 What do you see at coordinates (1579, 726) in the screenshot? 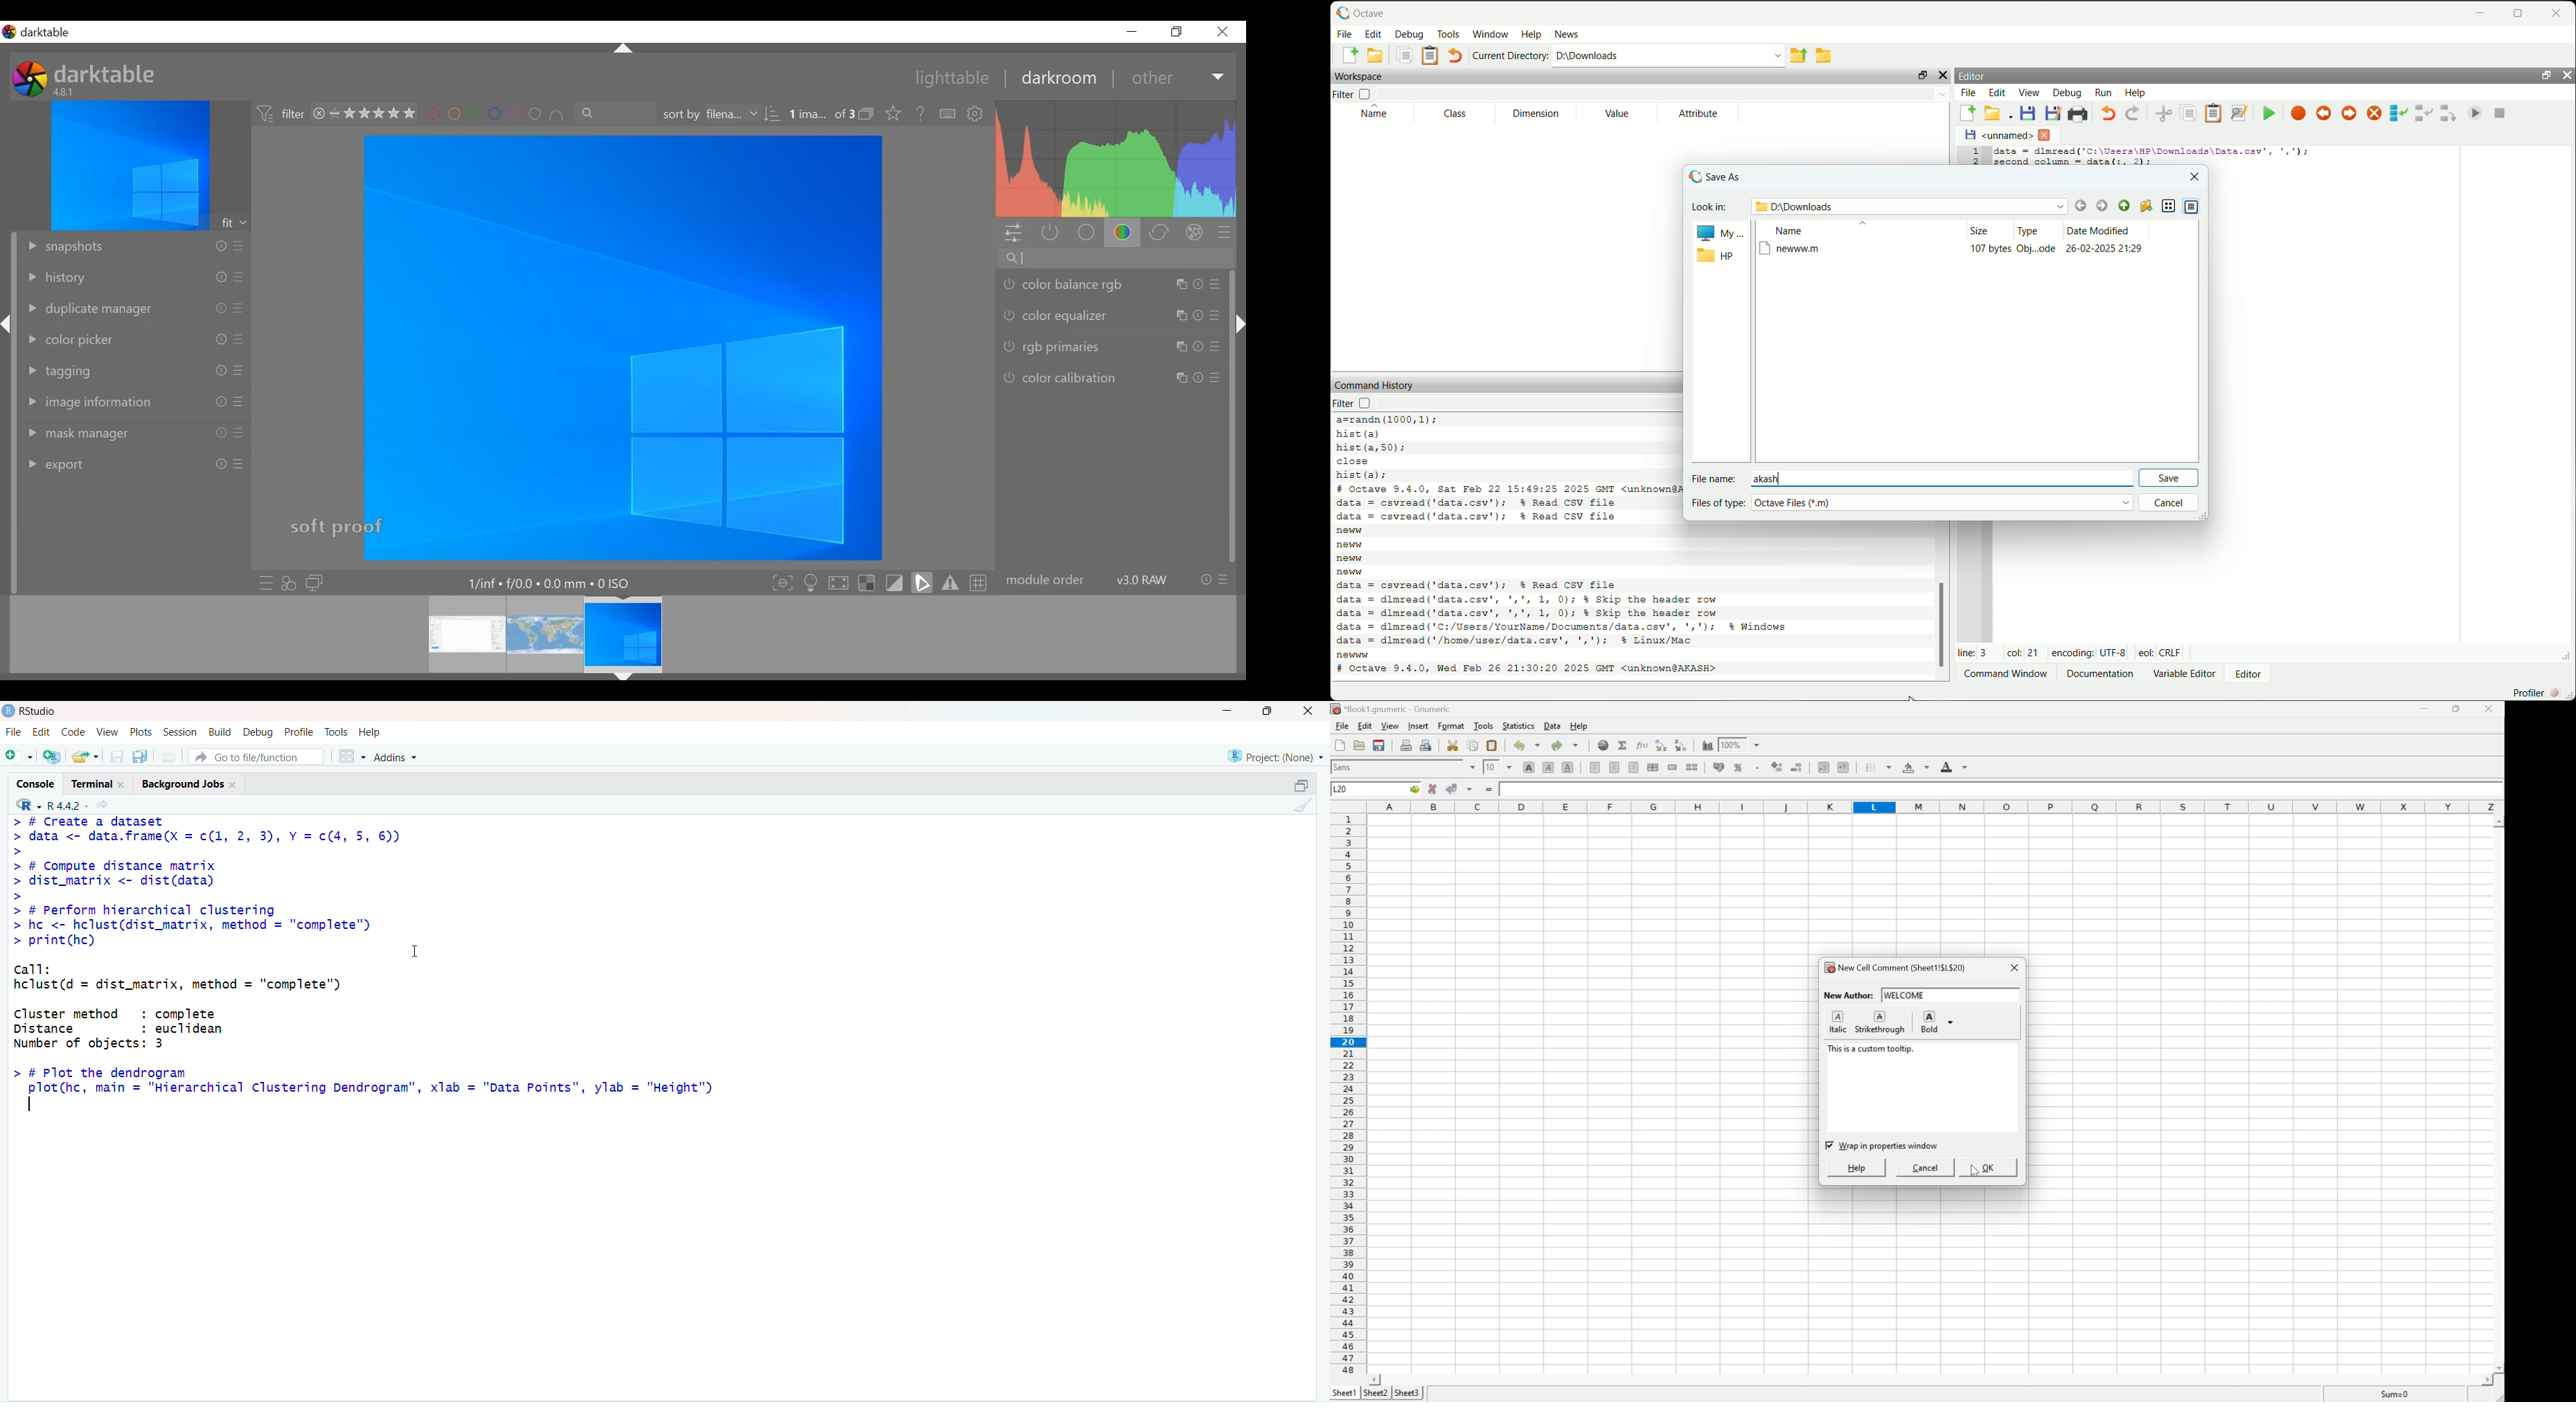
I see `Help` at bounding box center [1579, 726].